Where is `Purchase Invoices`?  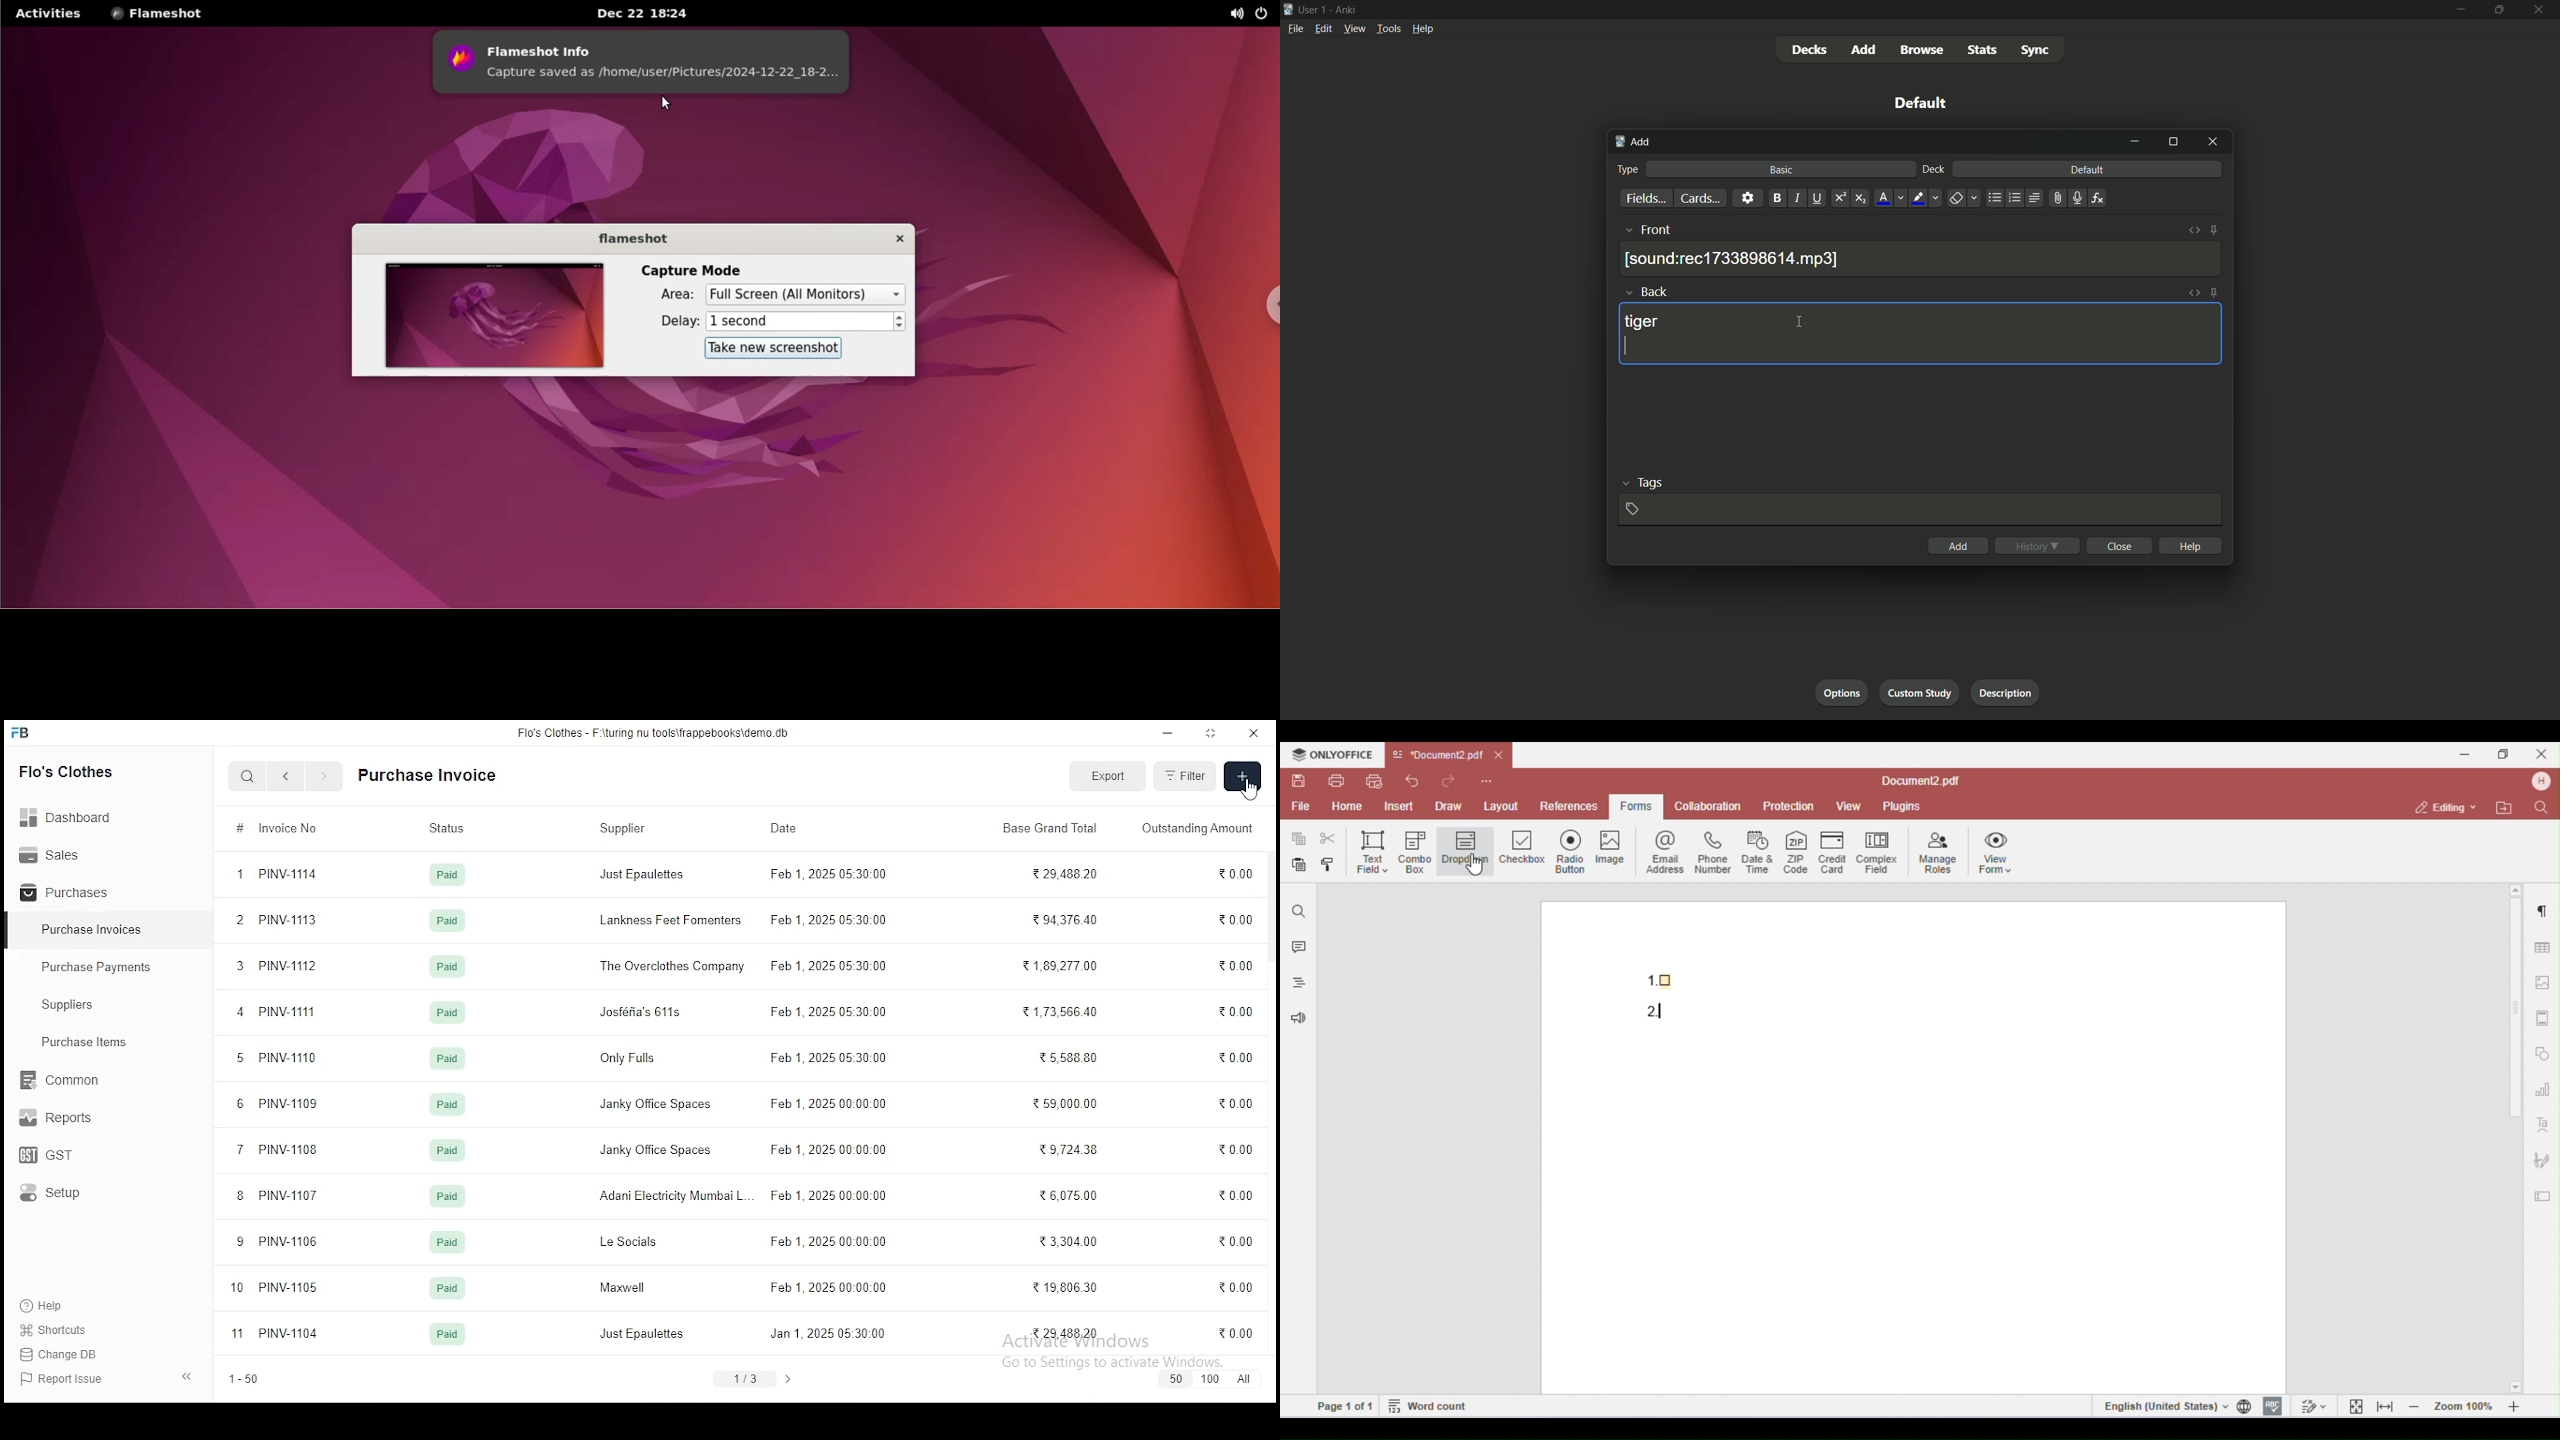 Purchase Invoices is located at coordinates (95, 930).